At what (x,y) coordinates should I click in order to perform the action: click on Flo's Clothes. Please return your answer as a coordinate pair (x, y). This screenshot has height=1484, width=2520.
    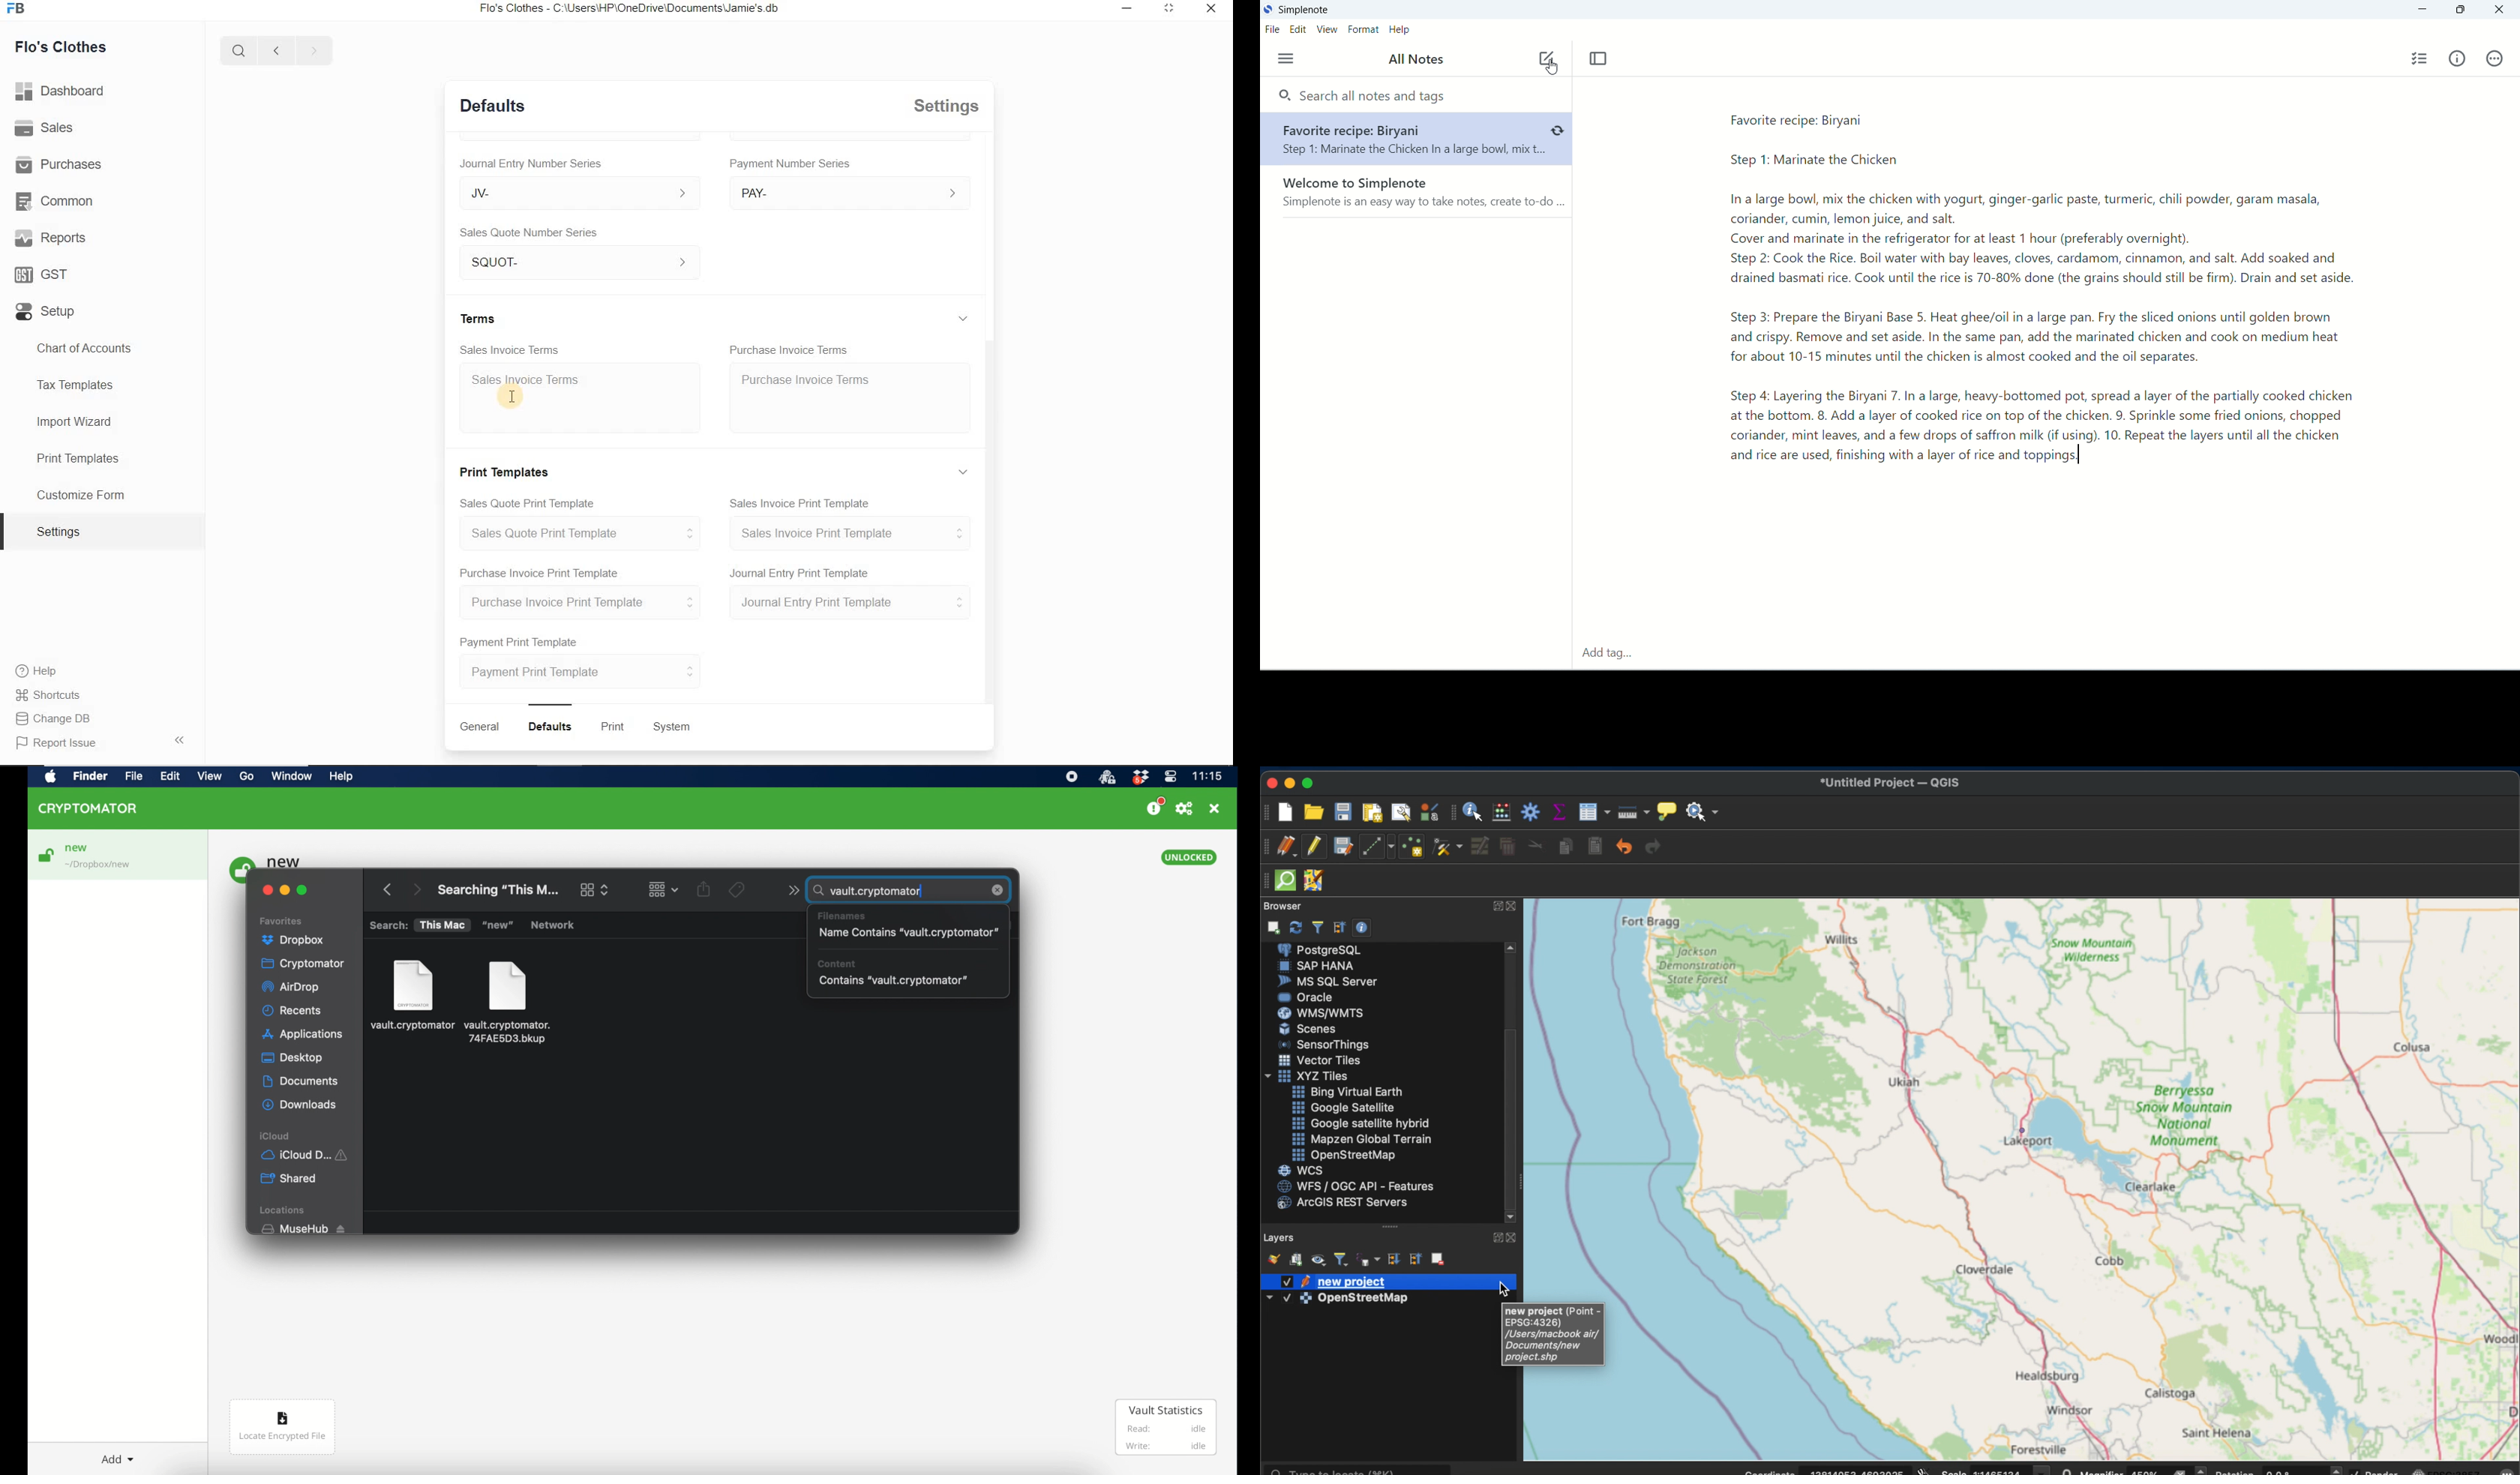
    Looking at the image, I should click on (62, 46).